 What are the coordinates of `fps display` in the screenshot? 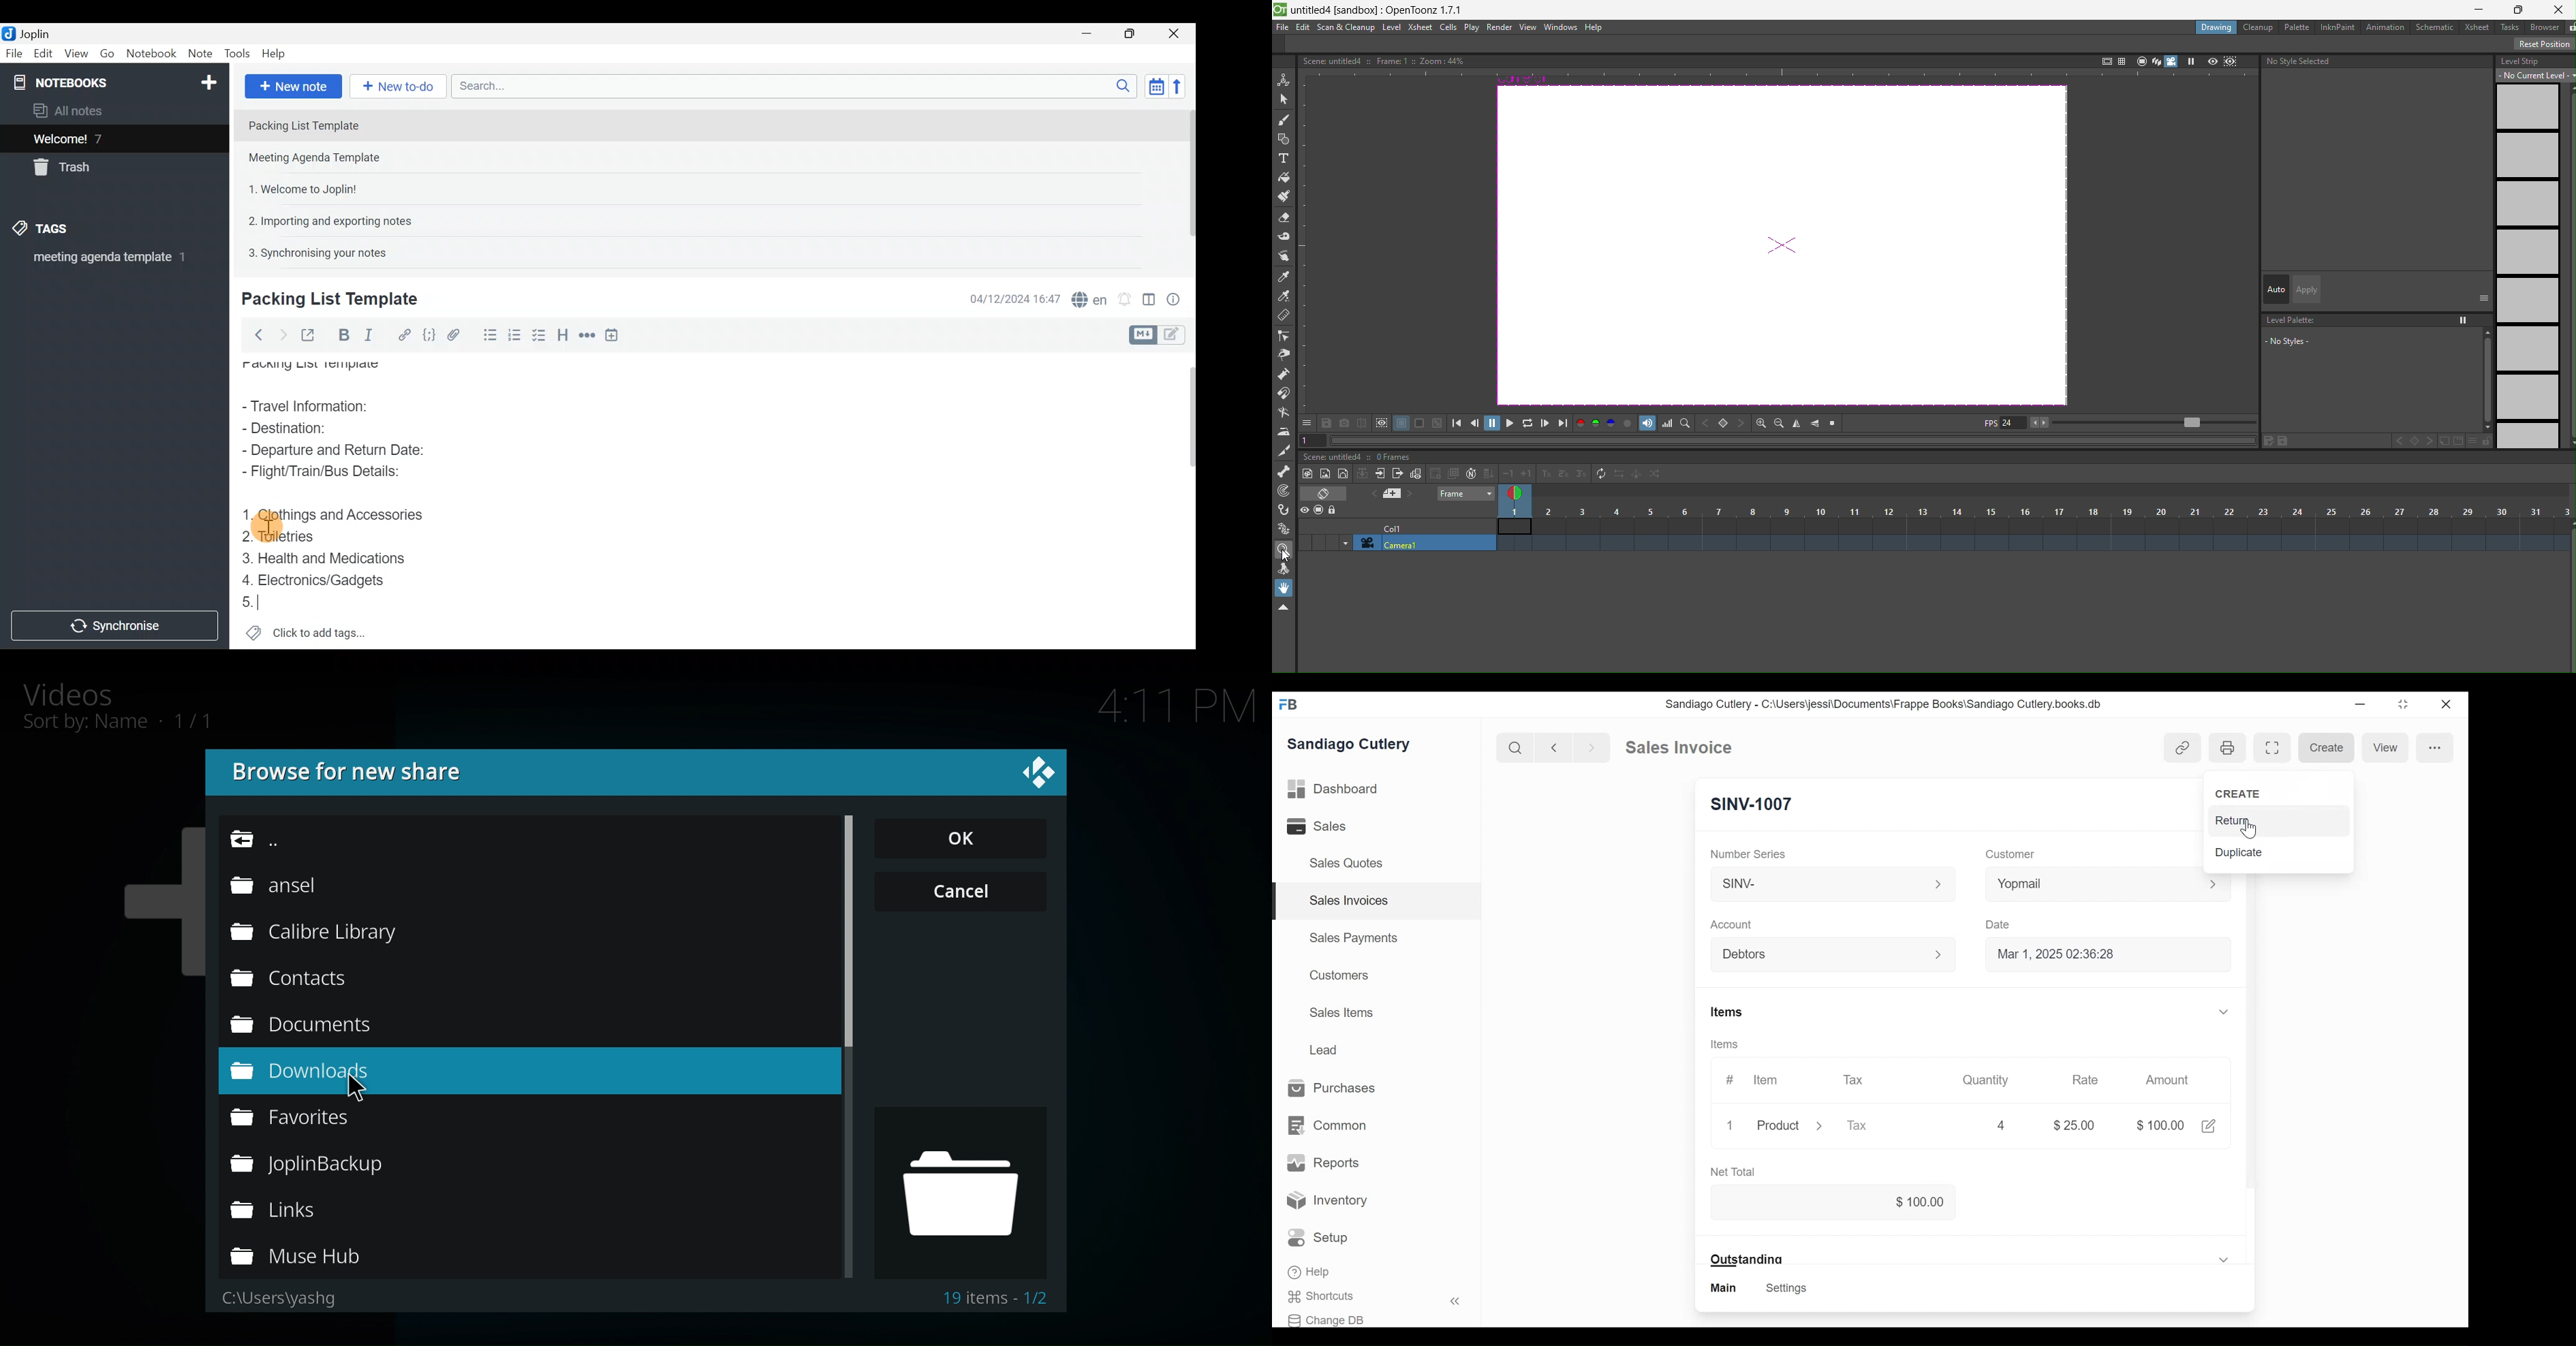 It's located at (2003, 426).